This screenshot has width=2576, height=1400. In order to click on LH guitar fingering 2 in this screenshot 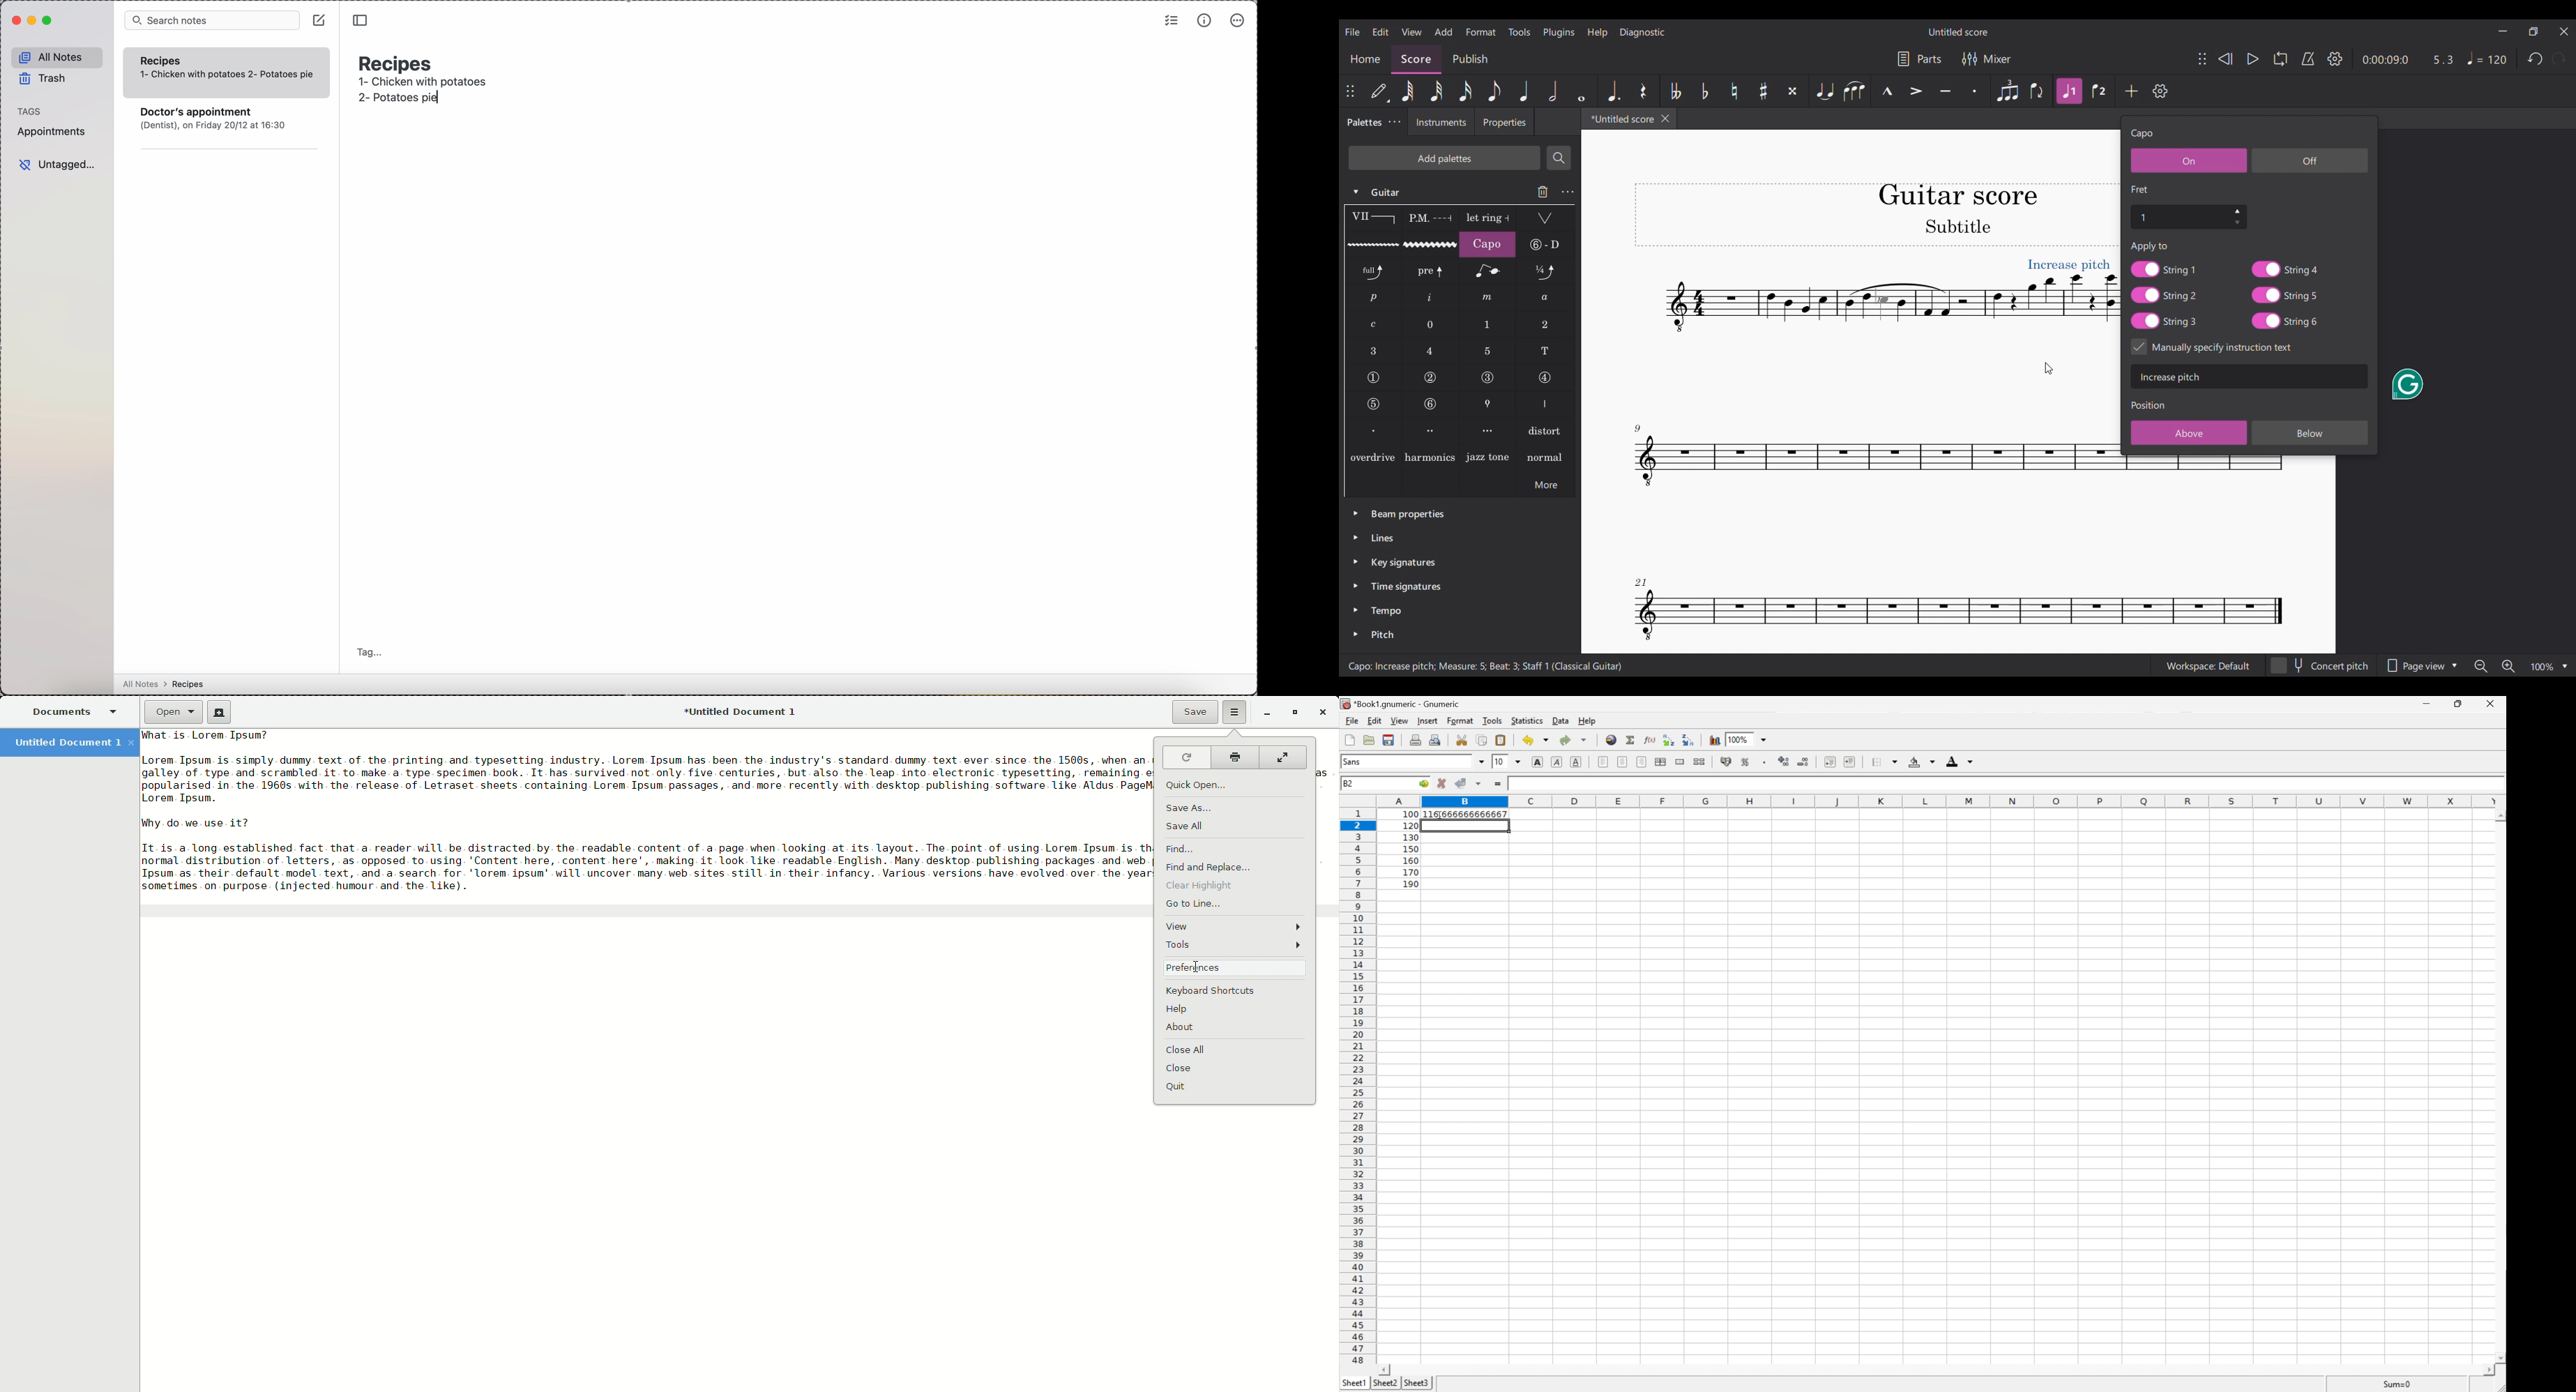, I will do `click(1545, 325)`.